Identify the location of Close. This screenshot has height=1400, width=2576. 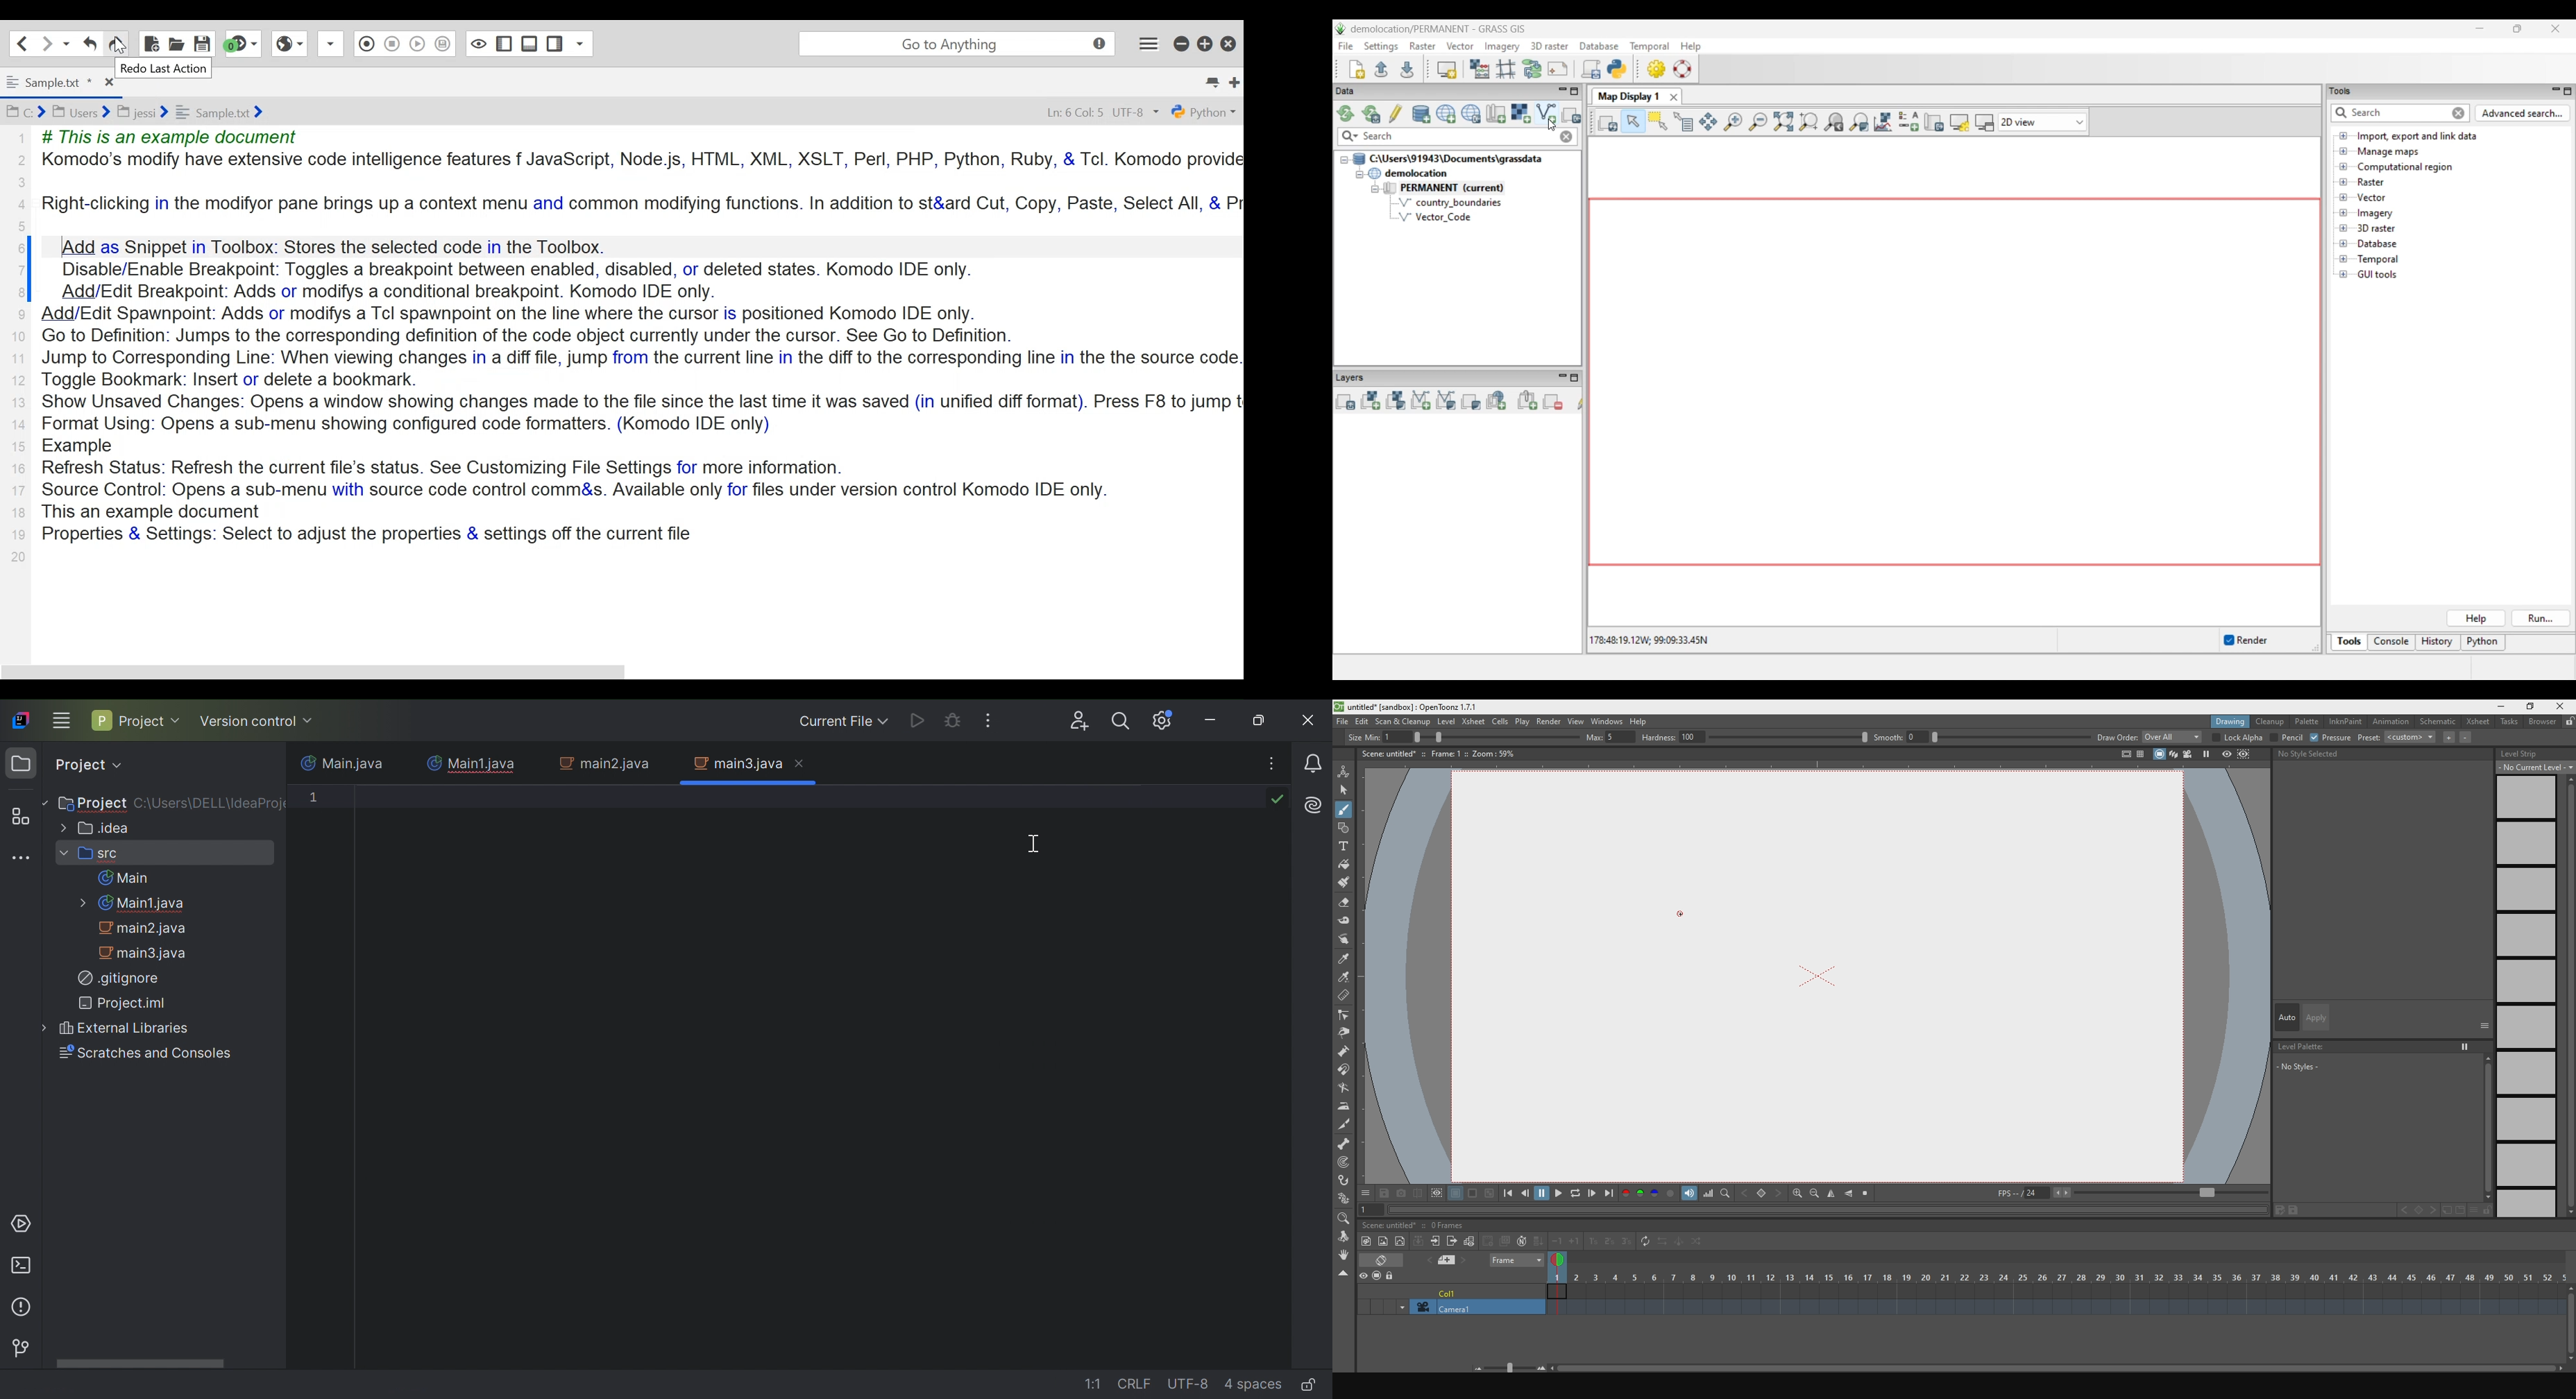
(1312, 720).